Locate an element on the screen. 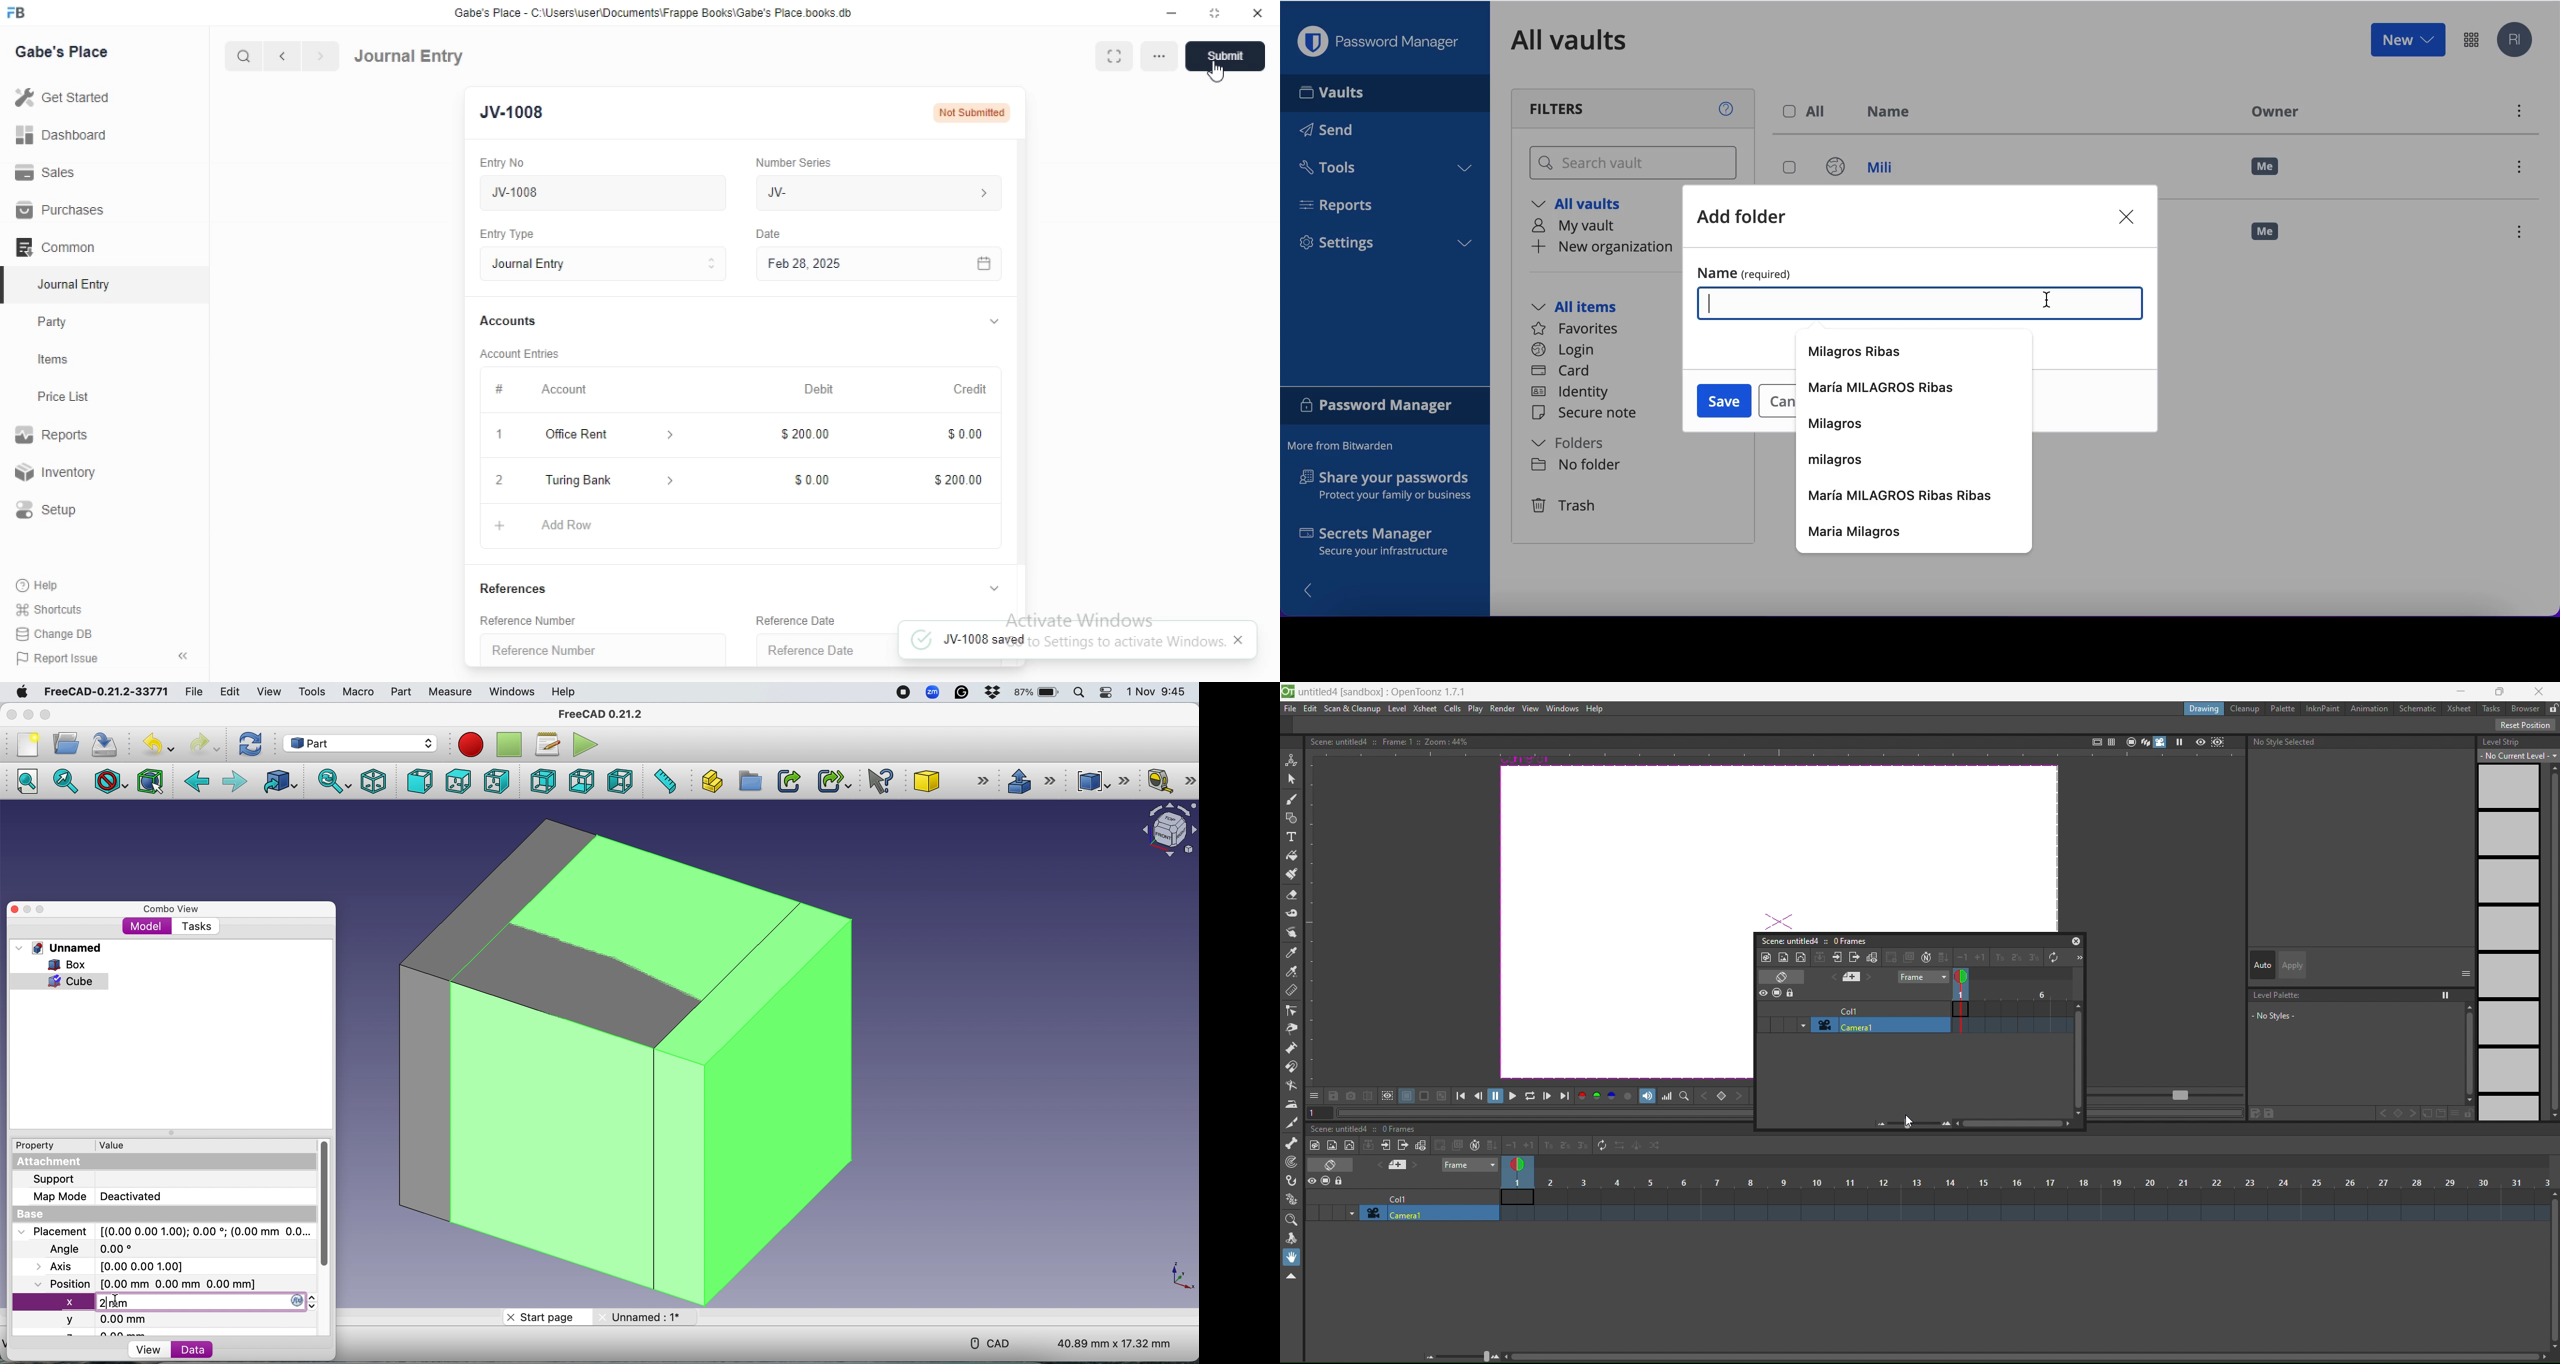  increase step is located at coordinates (1997, 959).